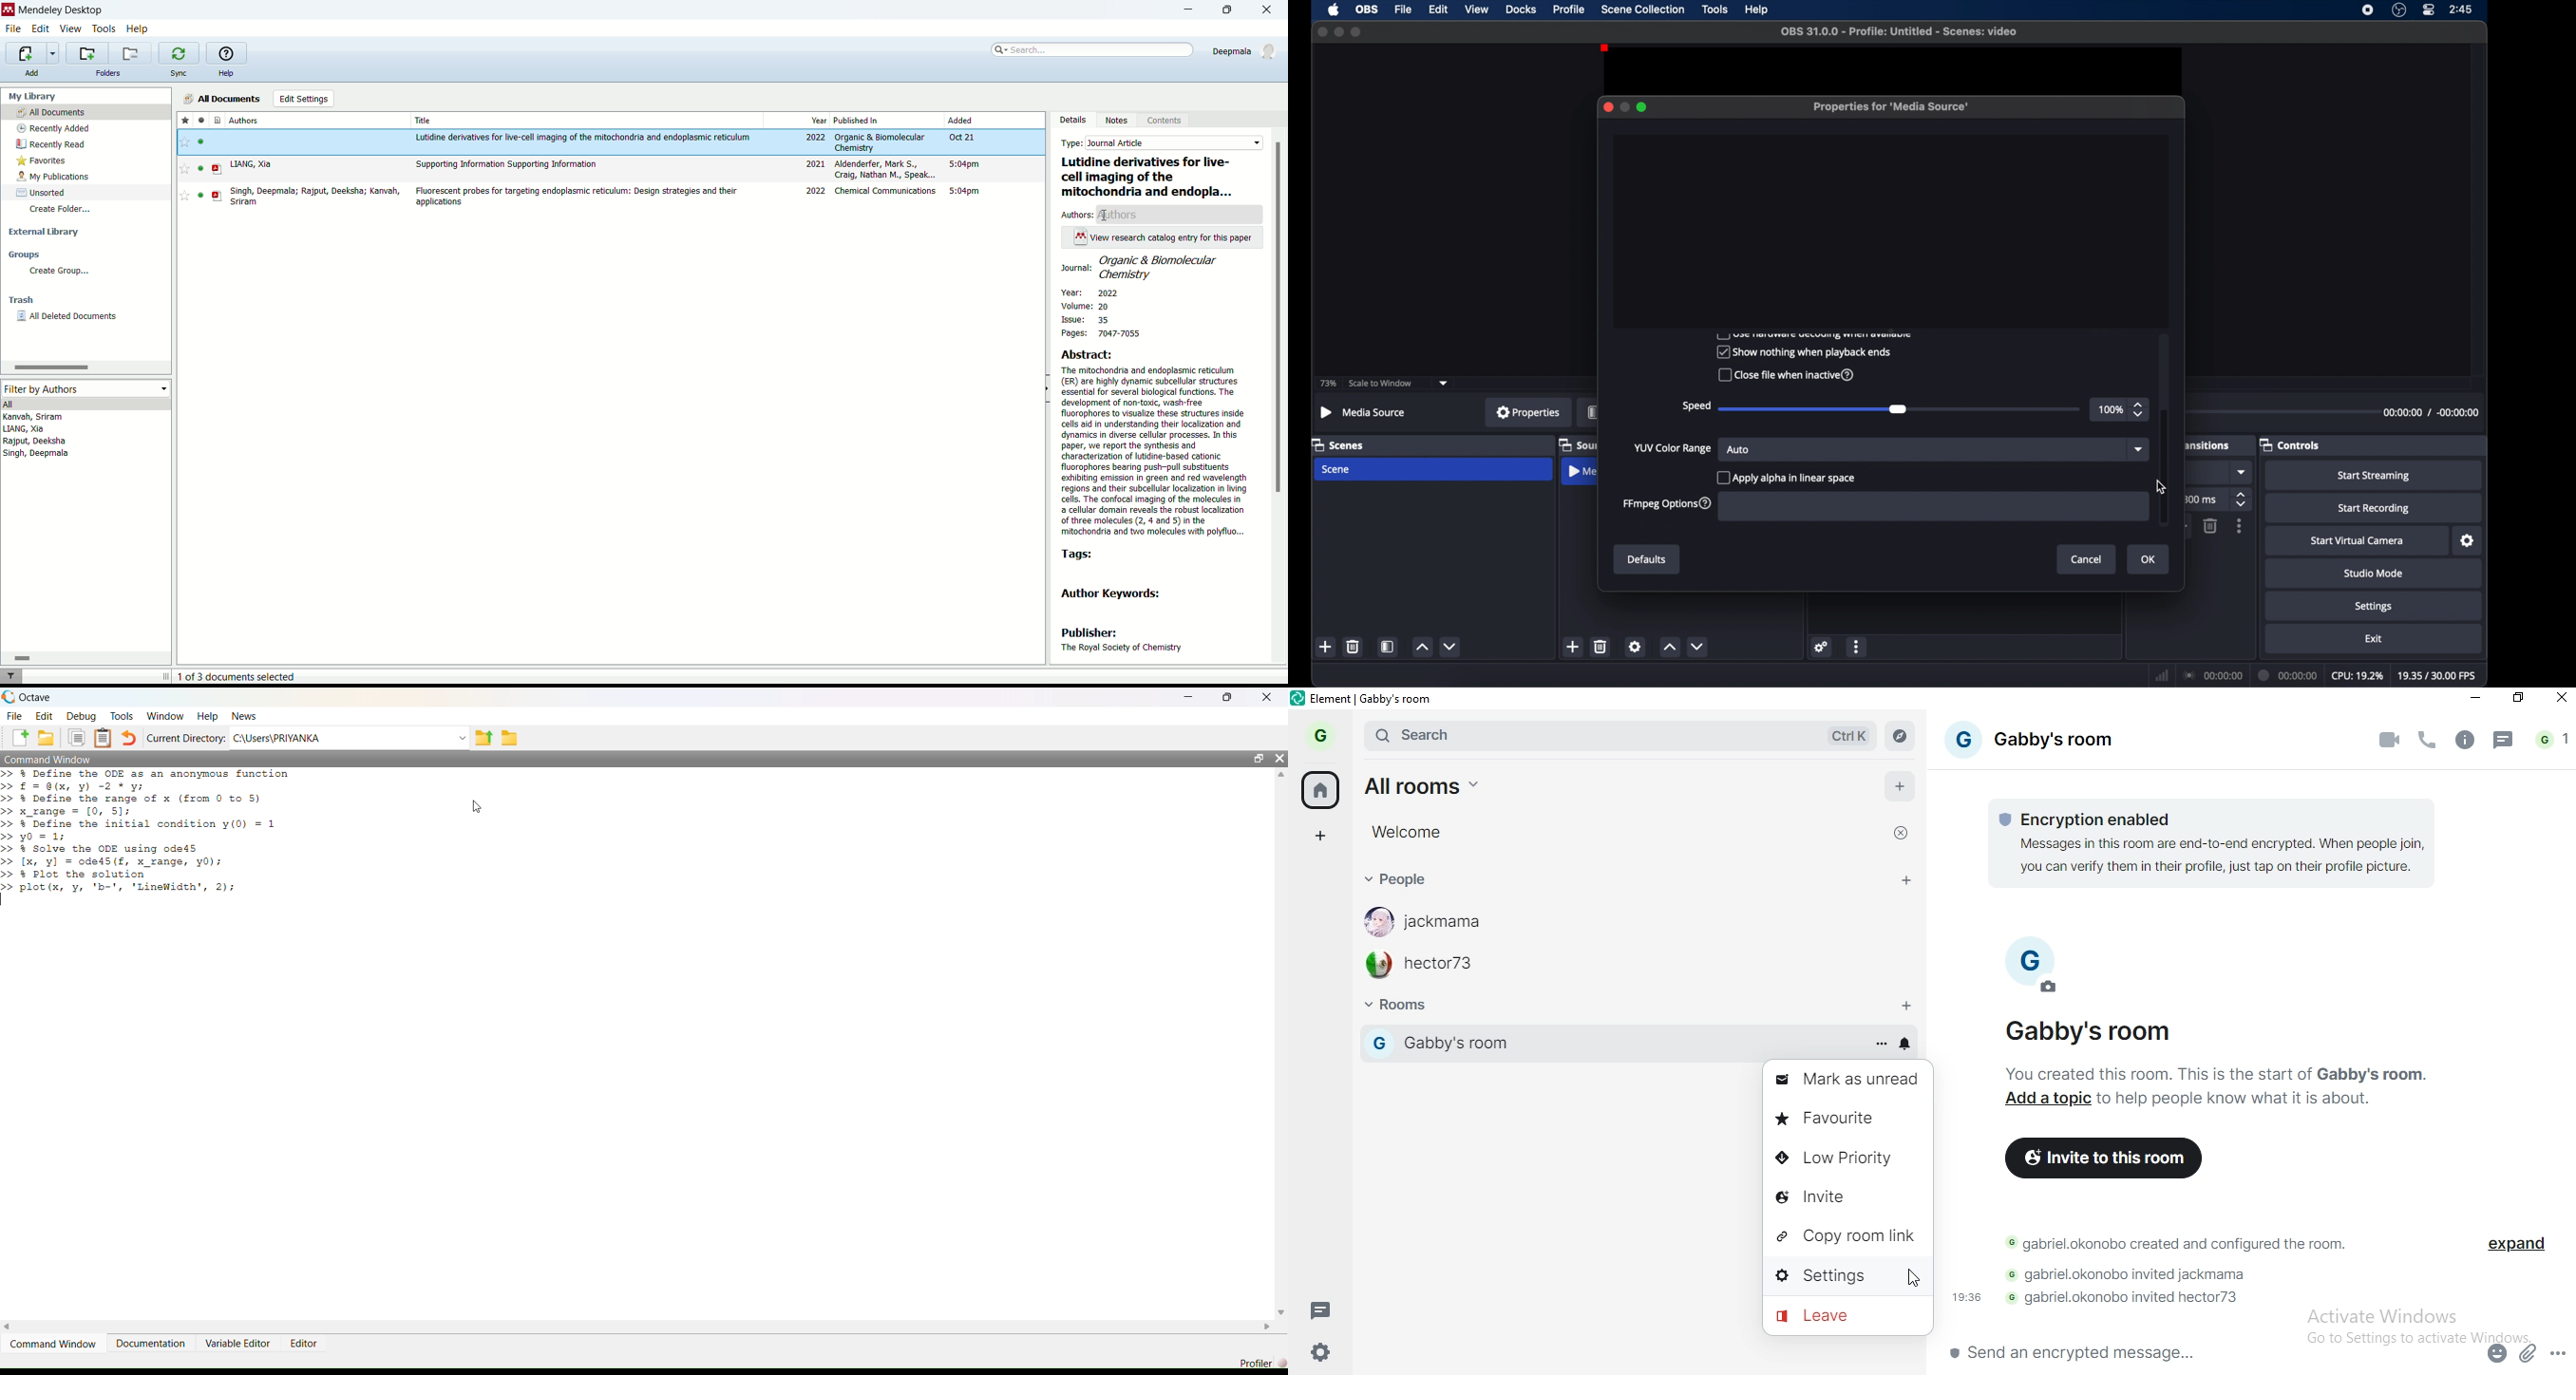 The image size is (2576, 1400). What do you see at coordinates (1667, 504) in the screenshot?
I see `ffmpeg options` at bounding box center [1667, 504].